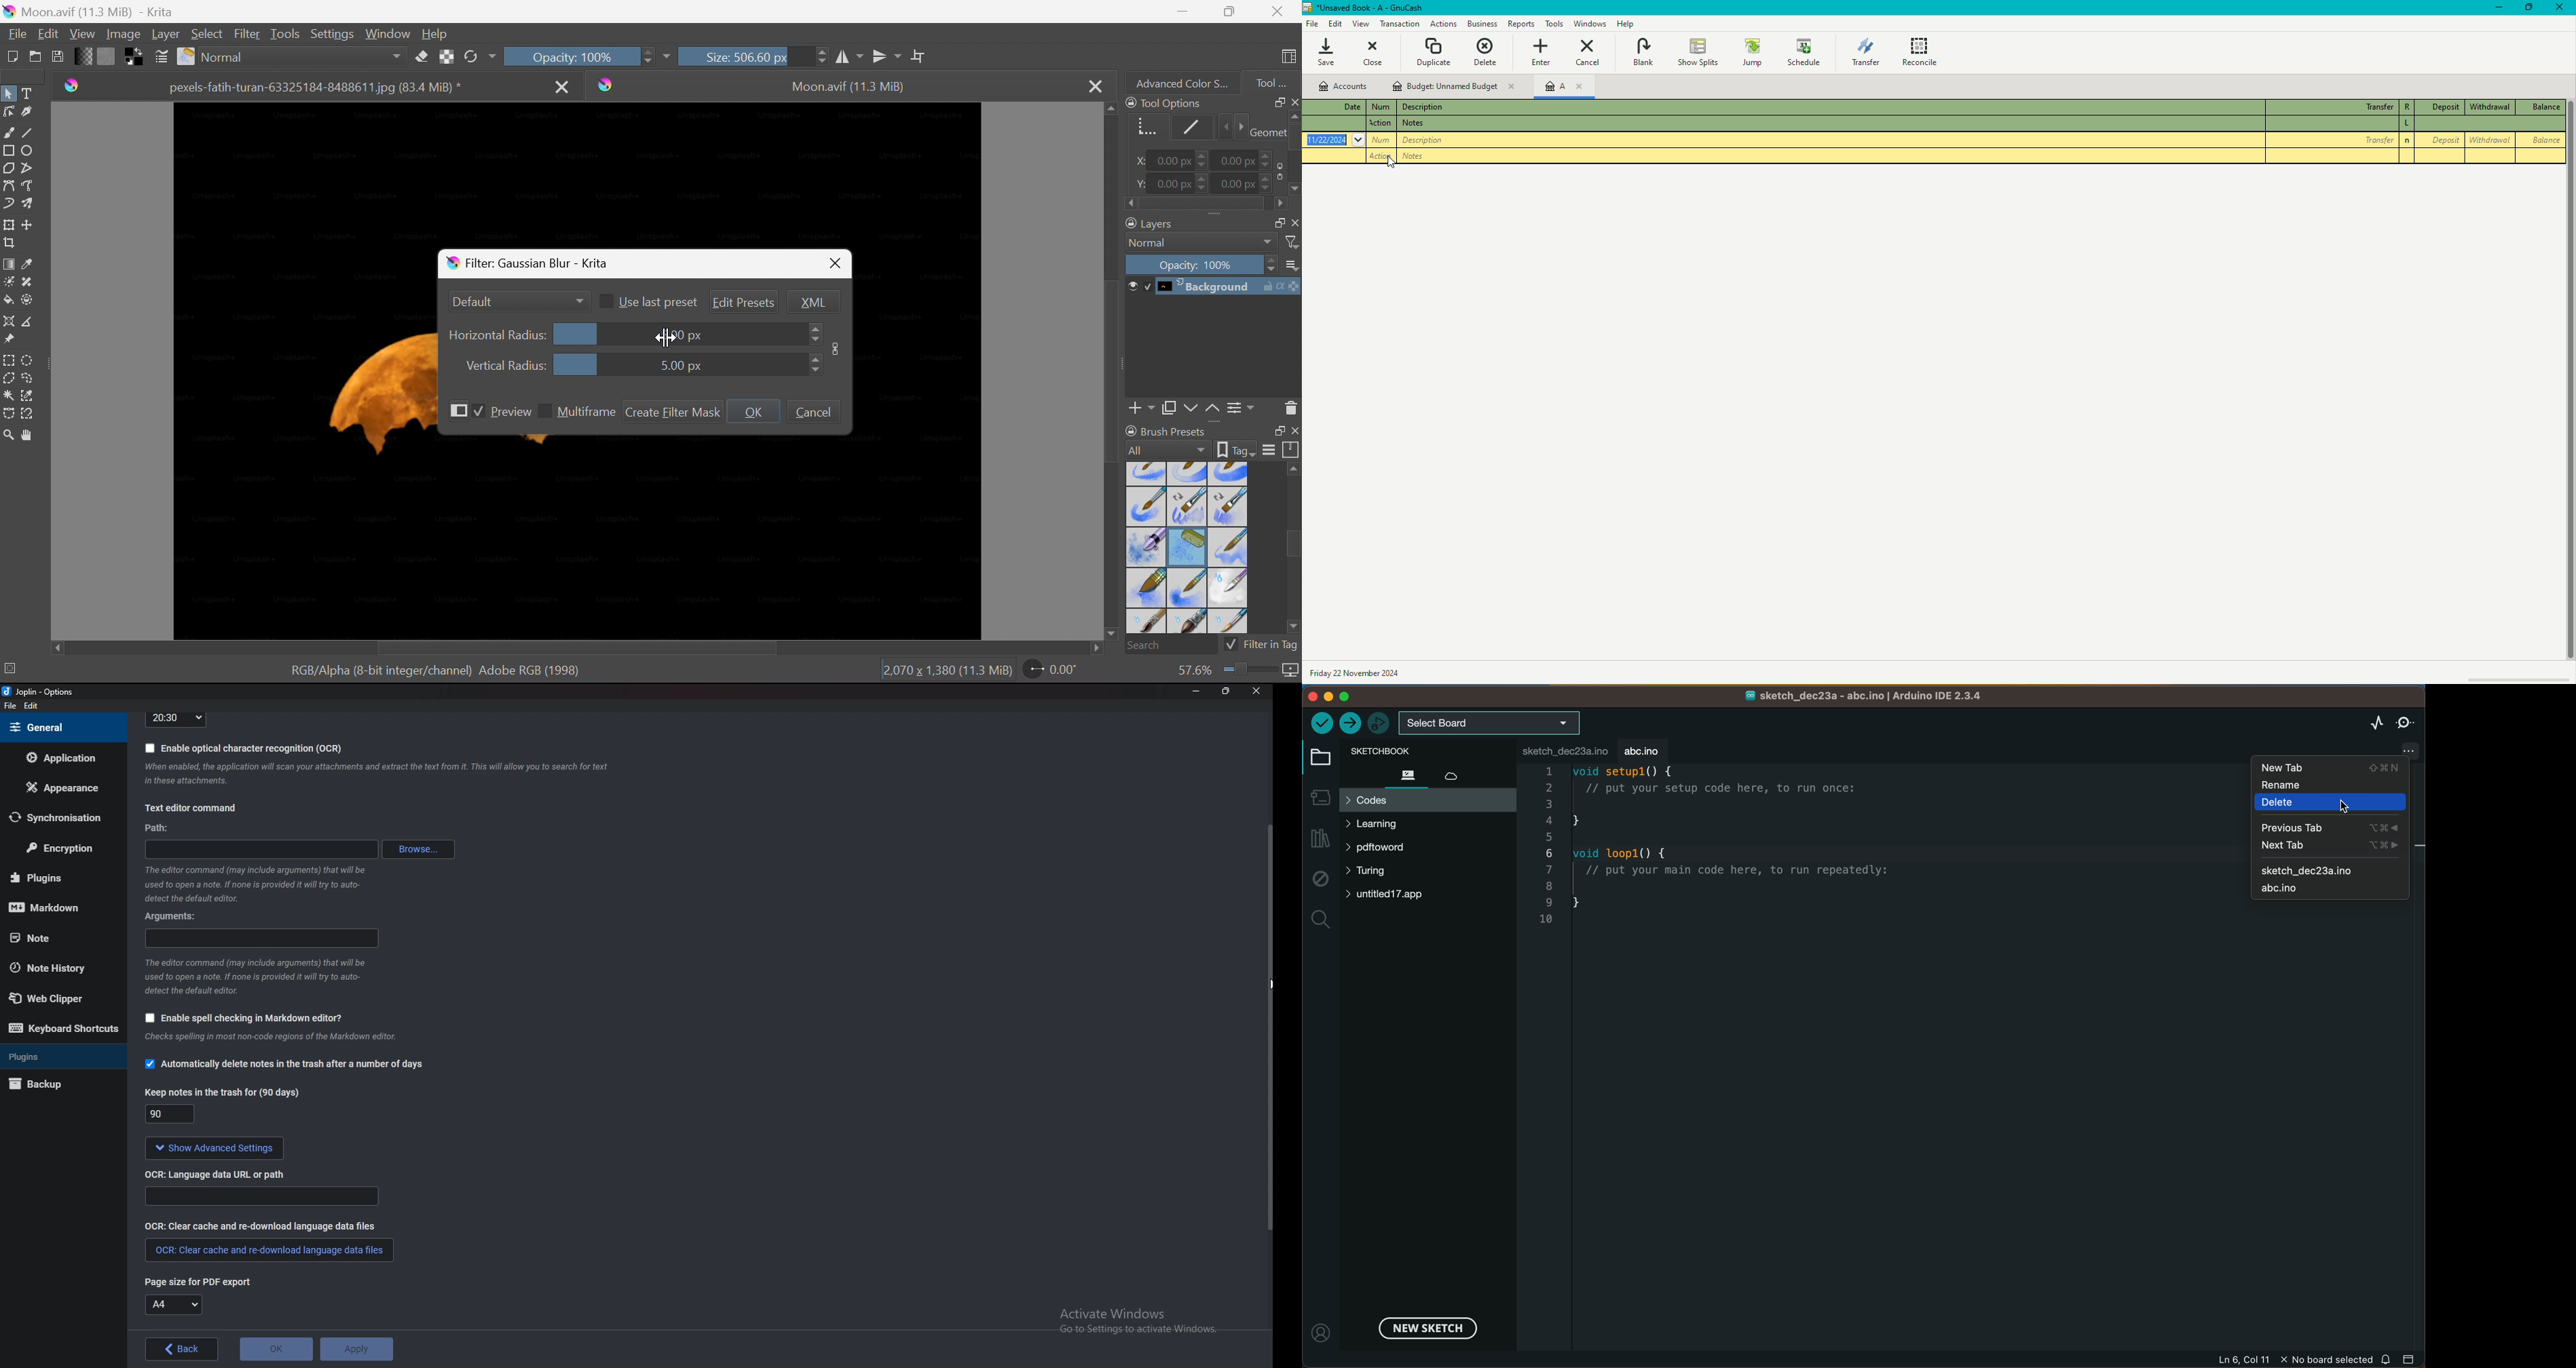 This screenshot has height=1372, width=2576. Describe the element at coordinates (2329, 768) in the screenshot. I see `new tab` at that location.